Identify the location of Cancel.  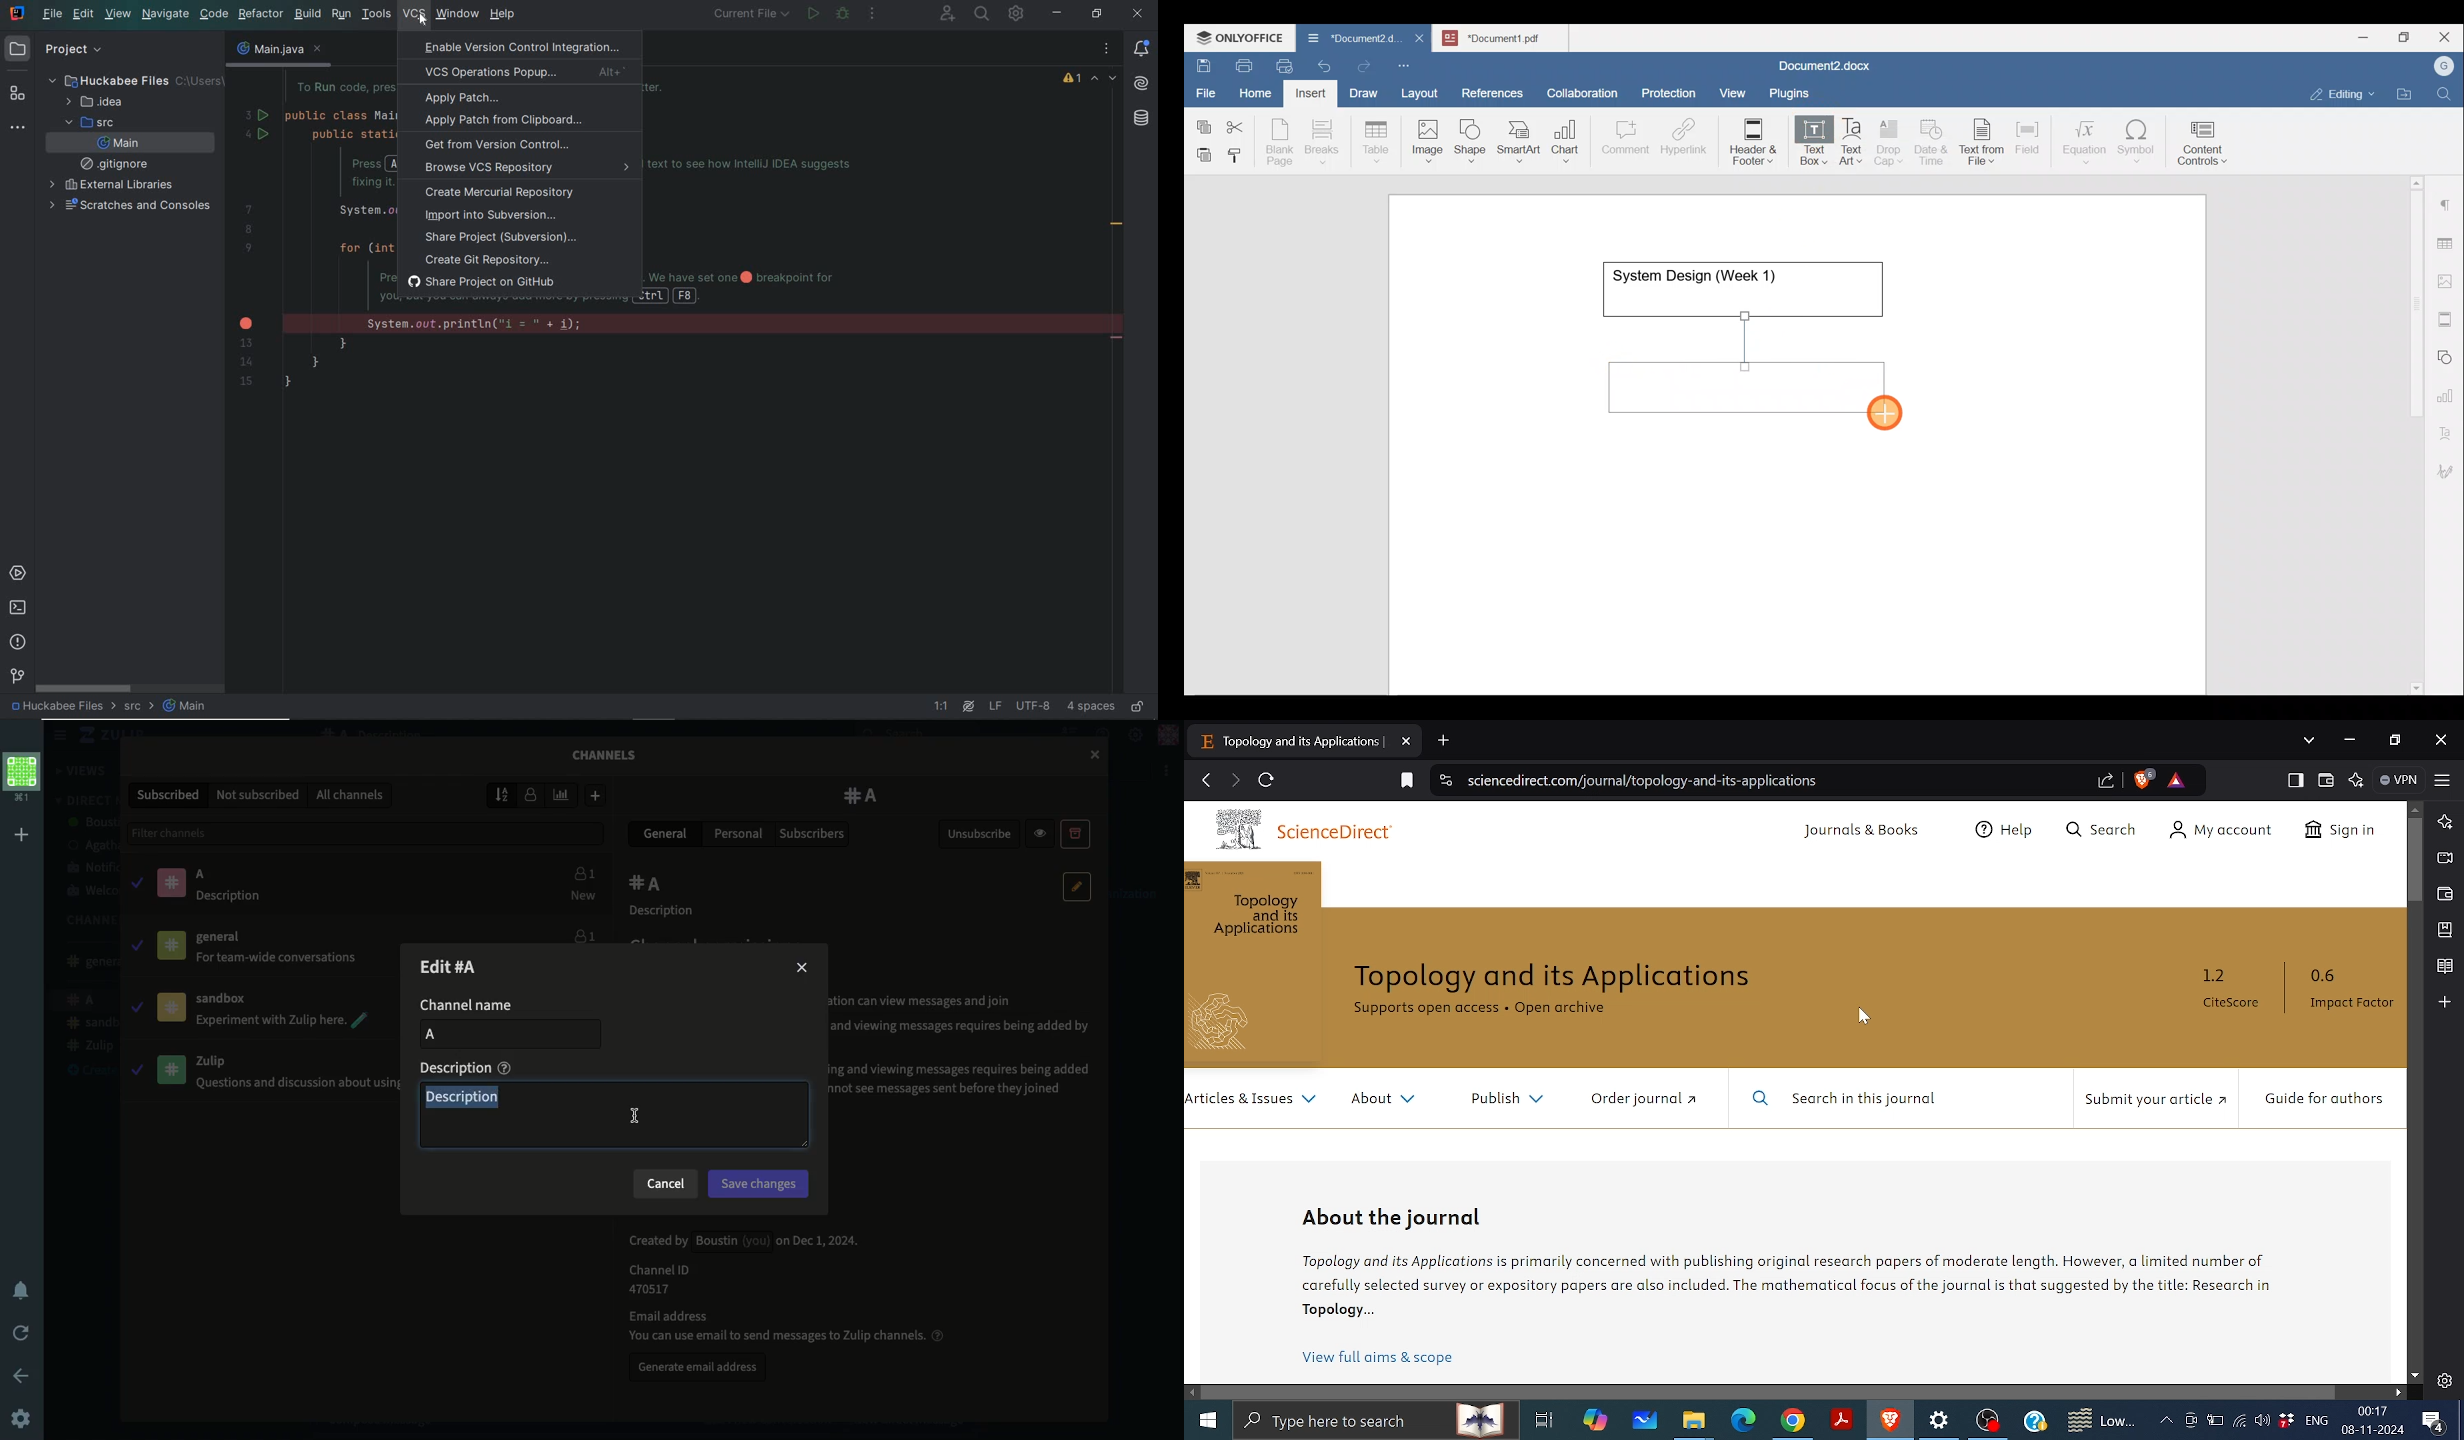
(666, 1185).